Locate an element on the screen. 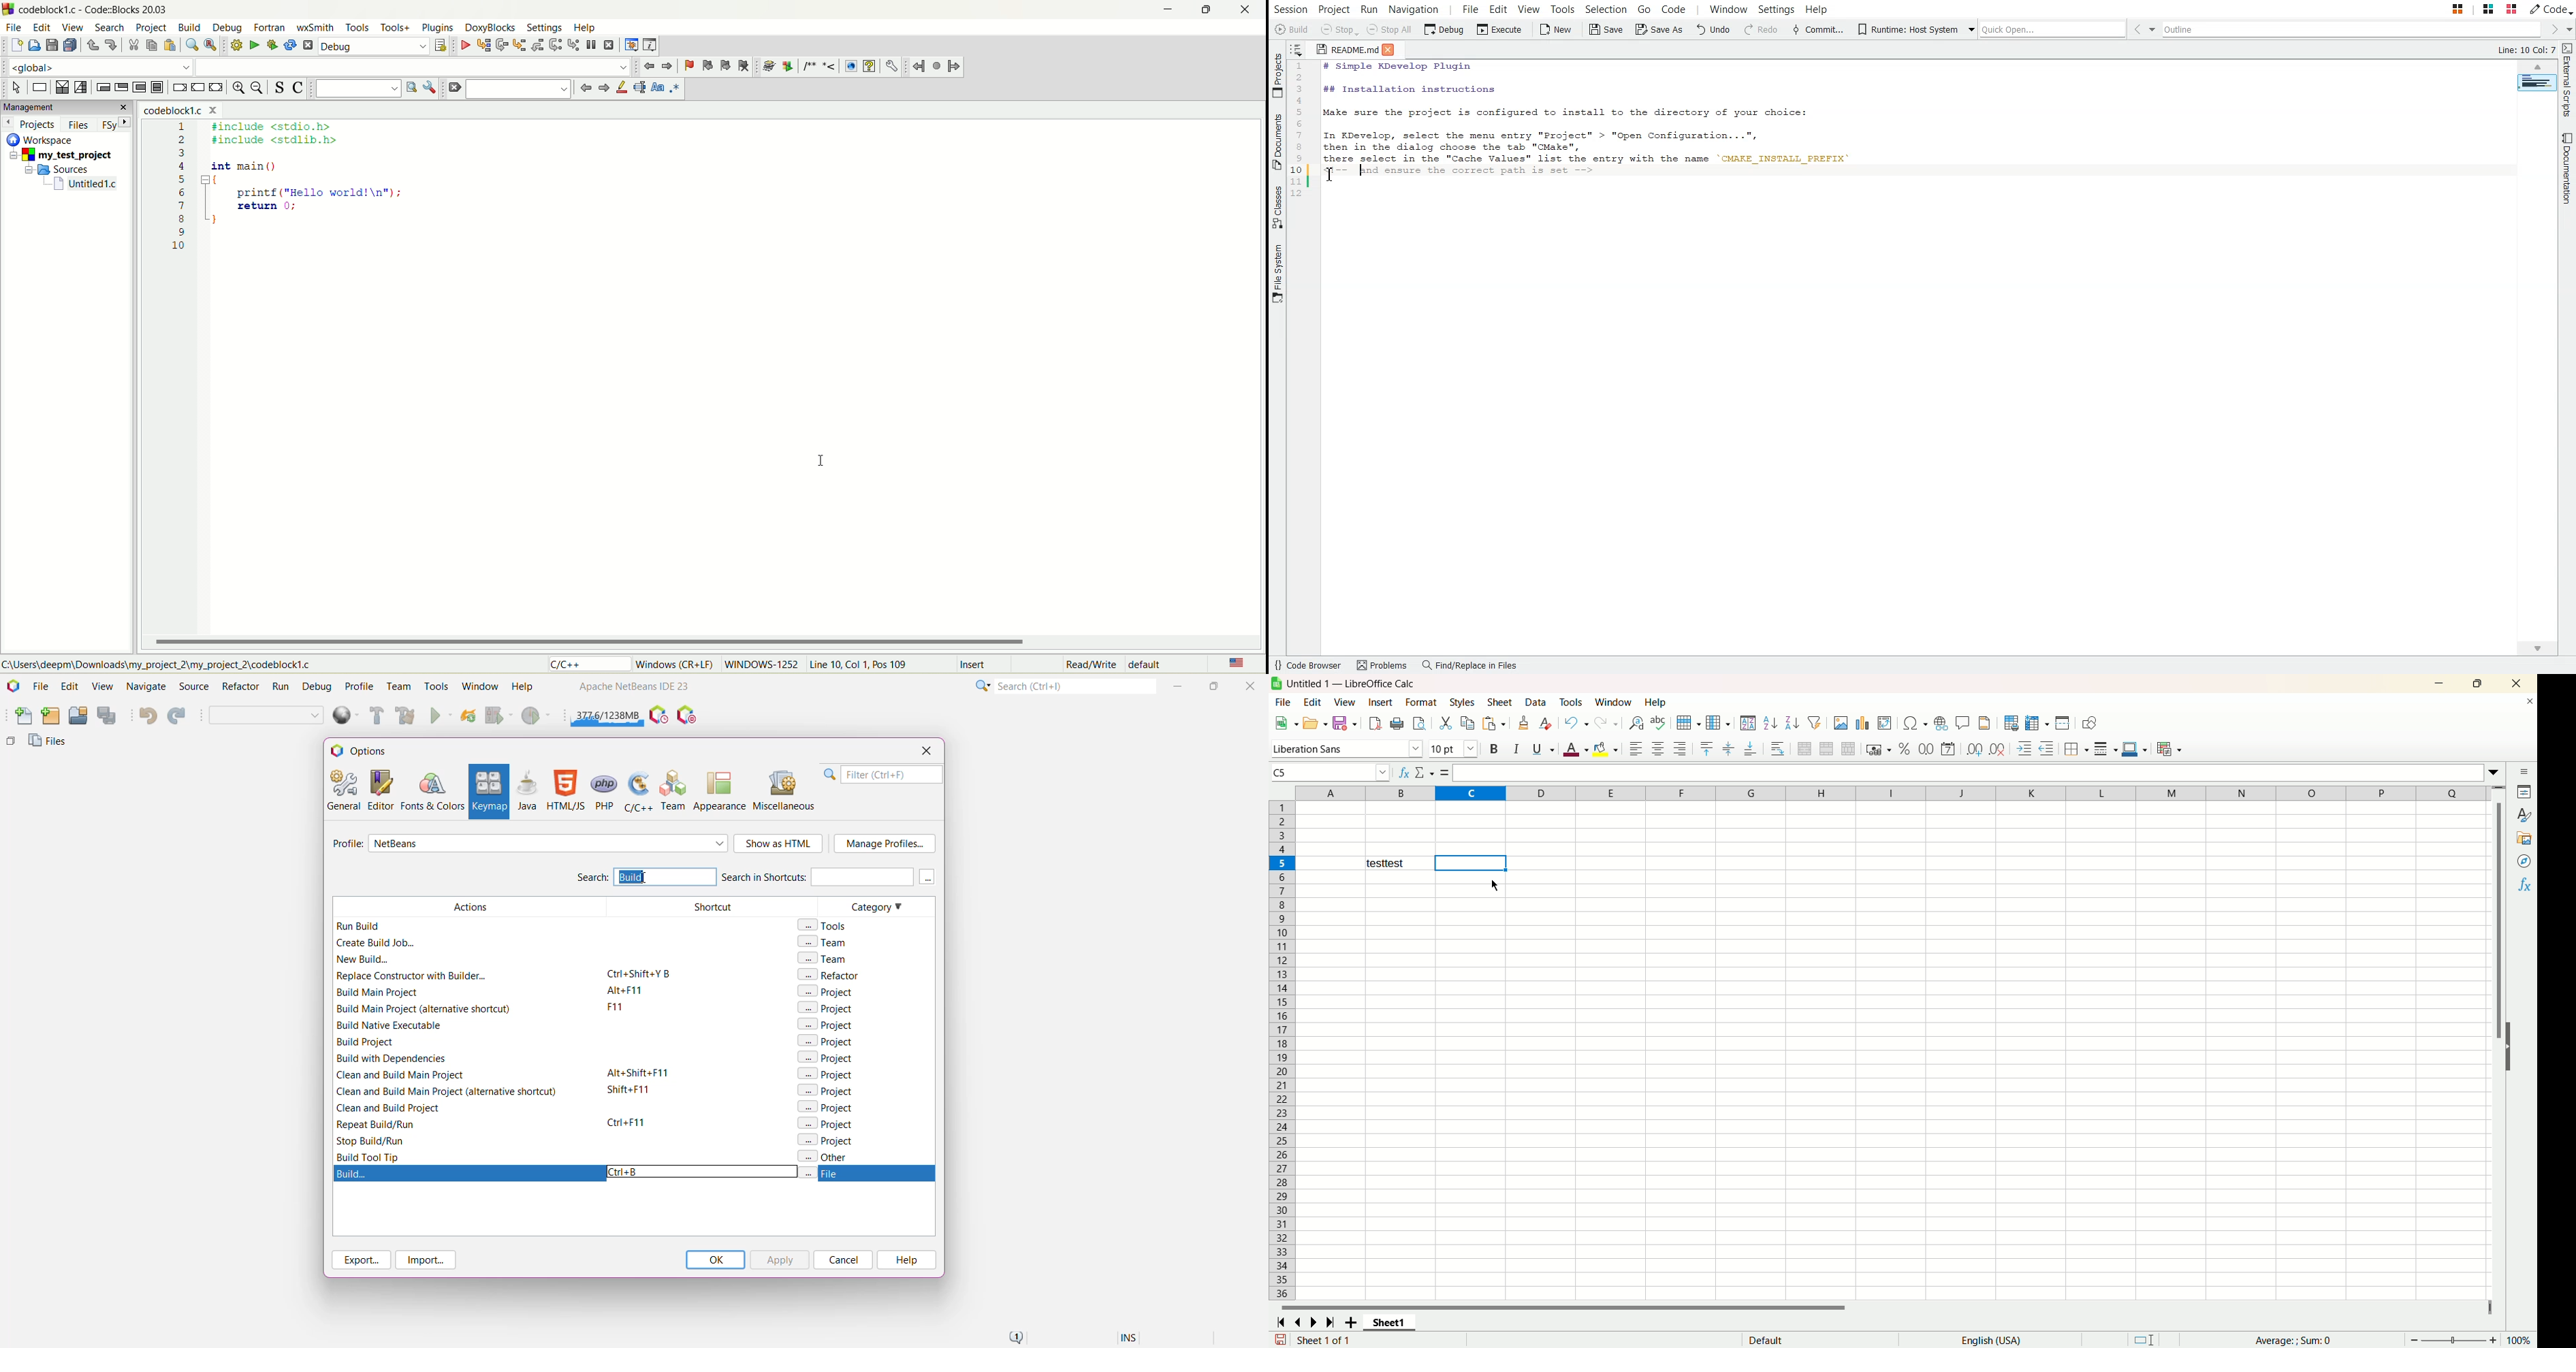 This screenshot has width=2576, height=1372. maximize is located at coordinates (1202, 13).